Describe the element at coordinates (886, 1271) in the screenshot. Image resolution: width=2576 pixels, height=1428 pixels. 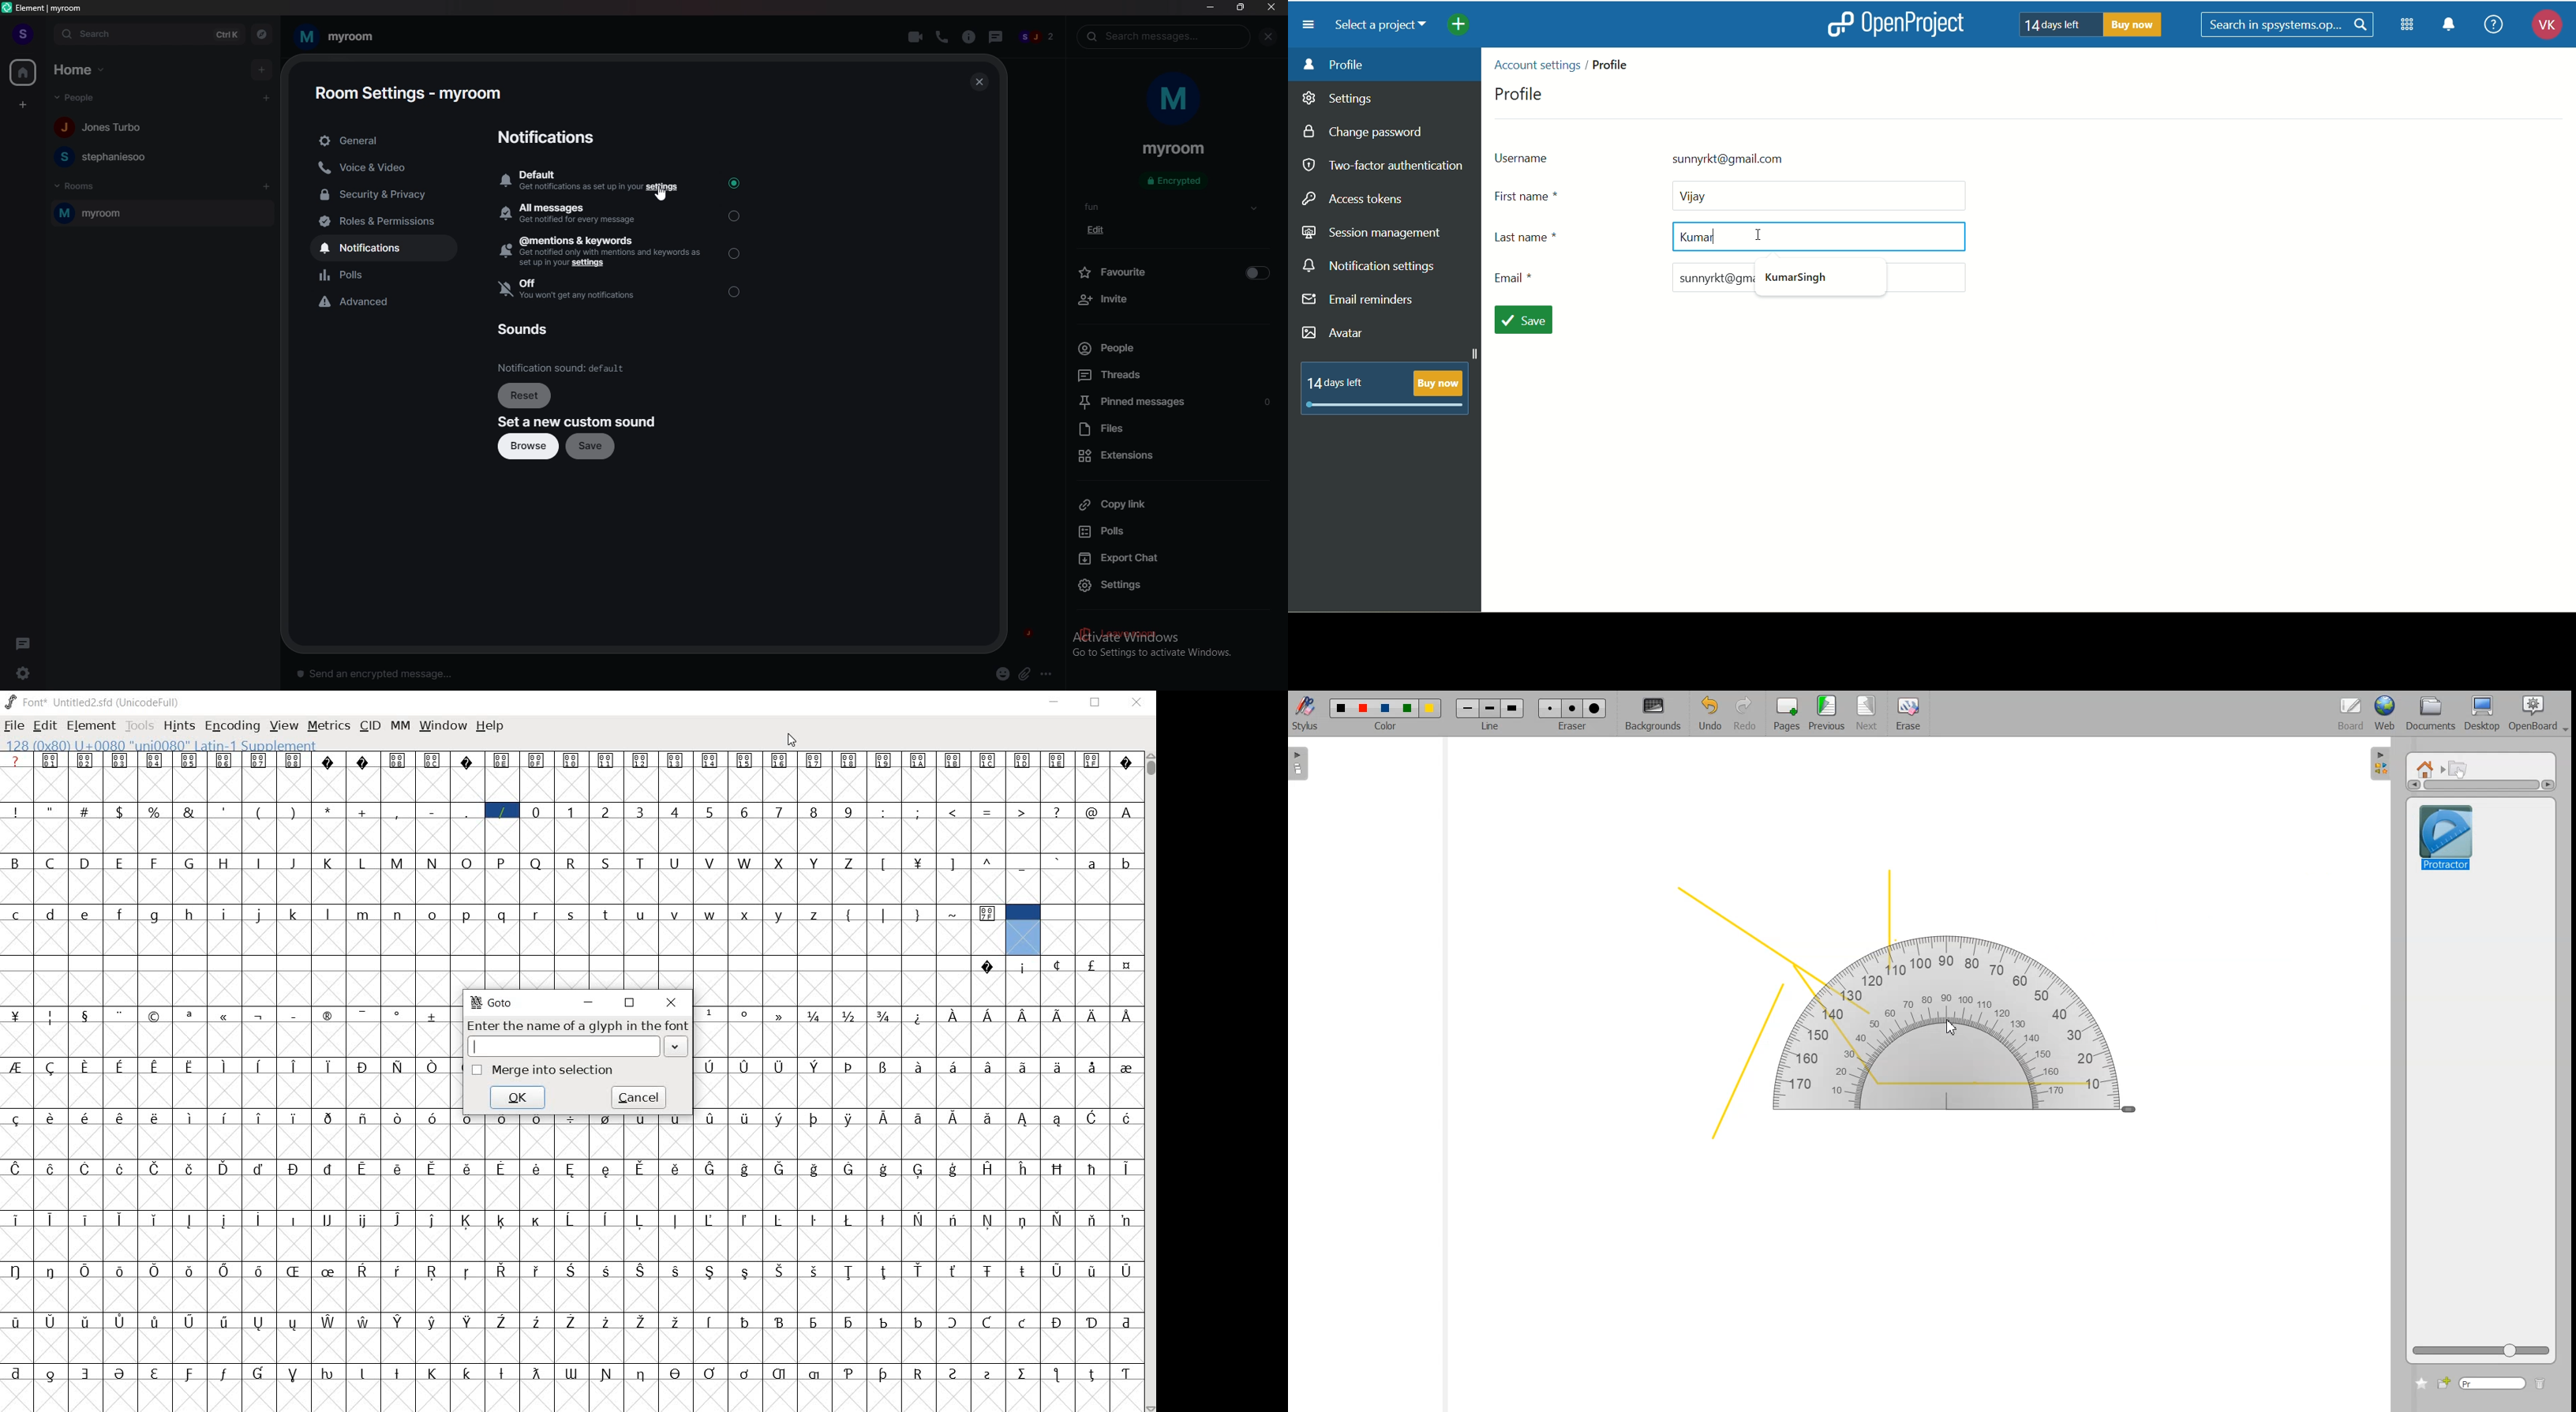
I see `Symbol` at that location.